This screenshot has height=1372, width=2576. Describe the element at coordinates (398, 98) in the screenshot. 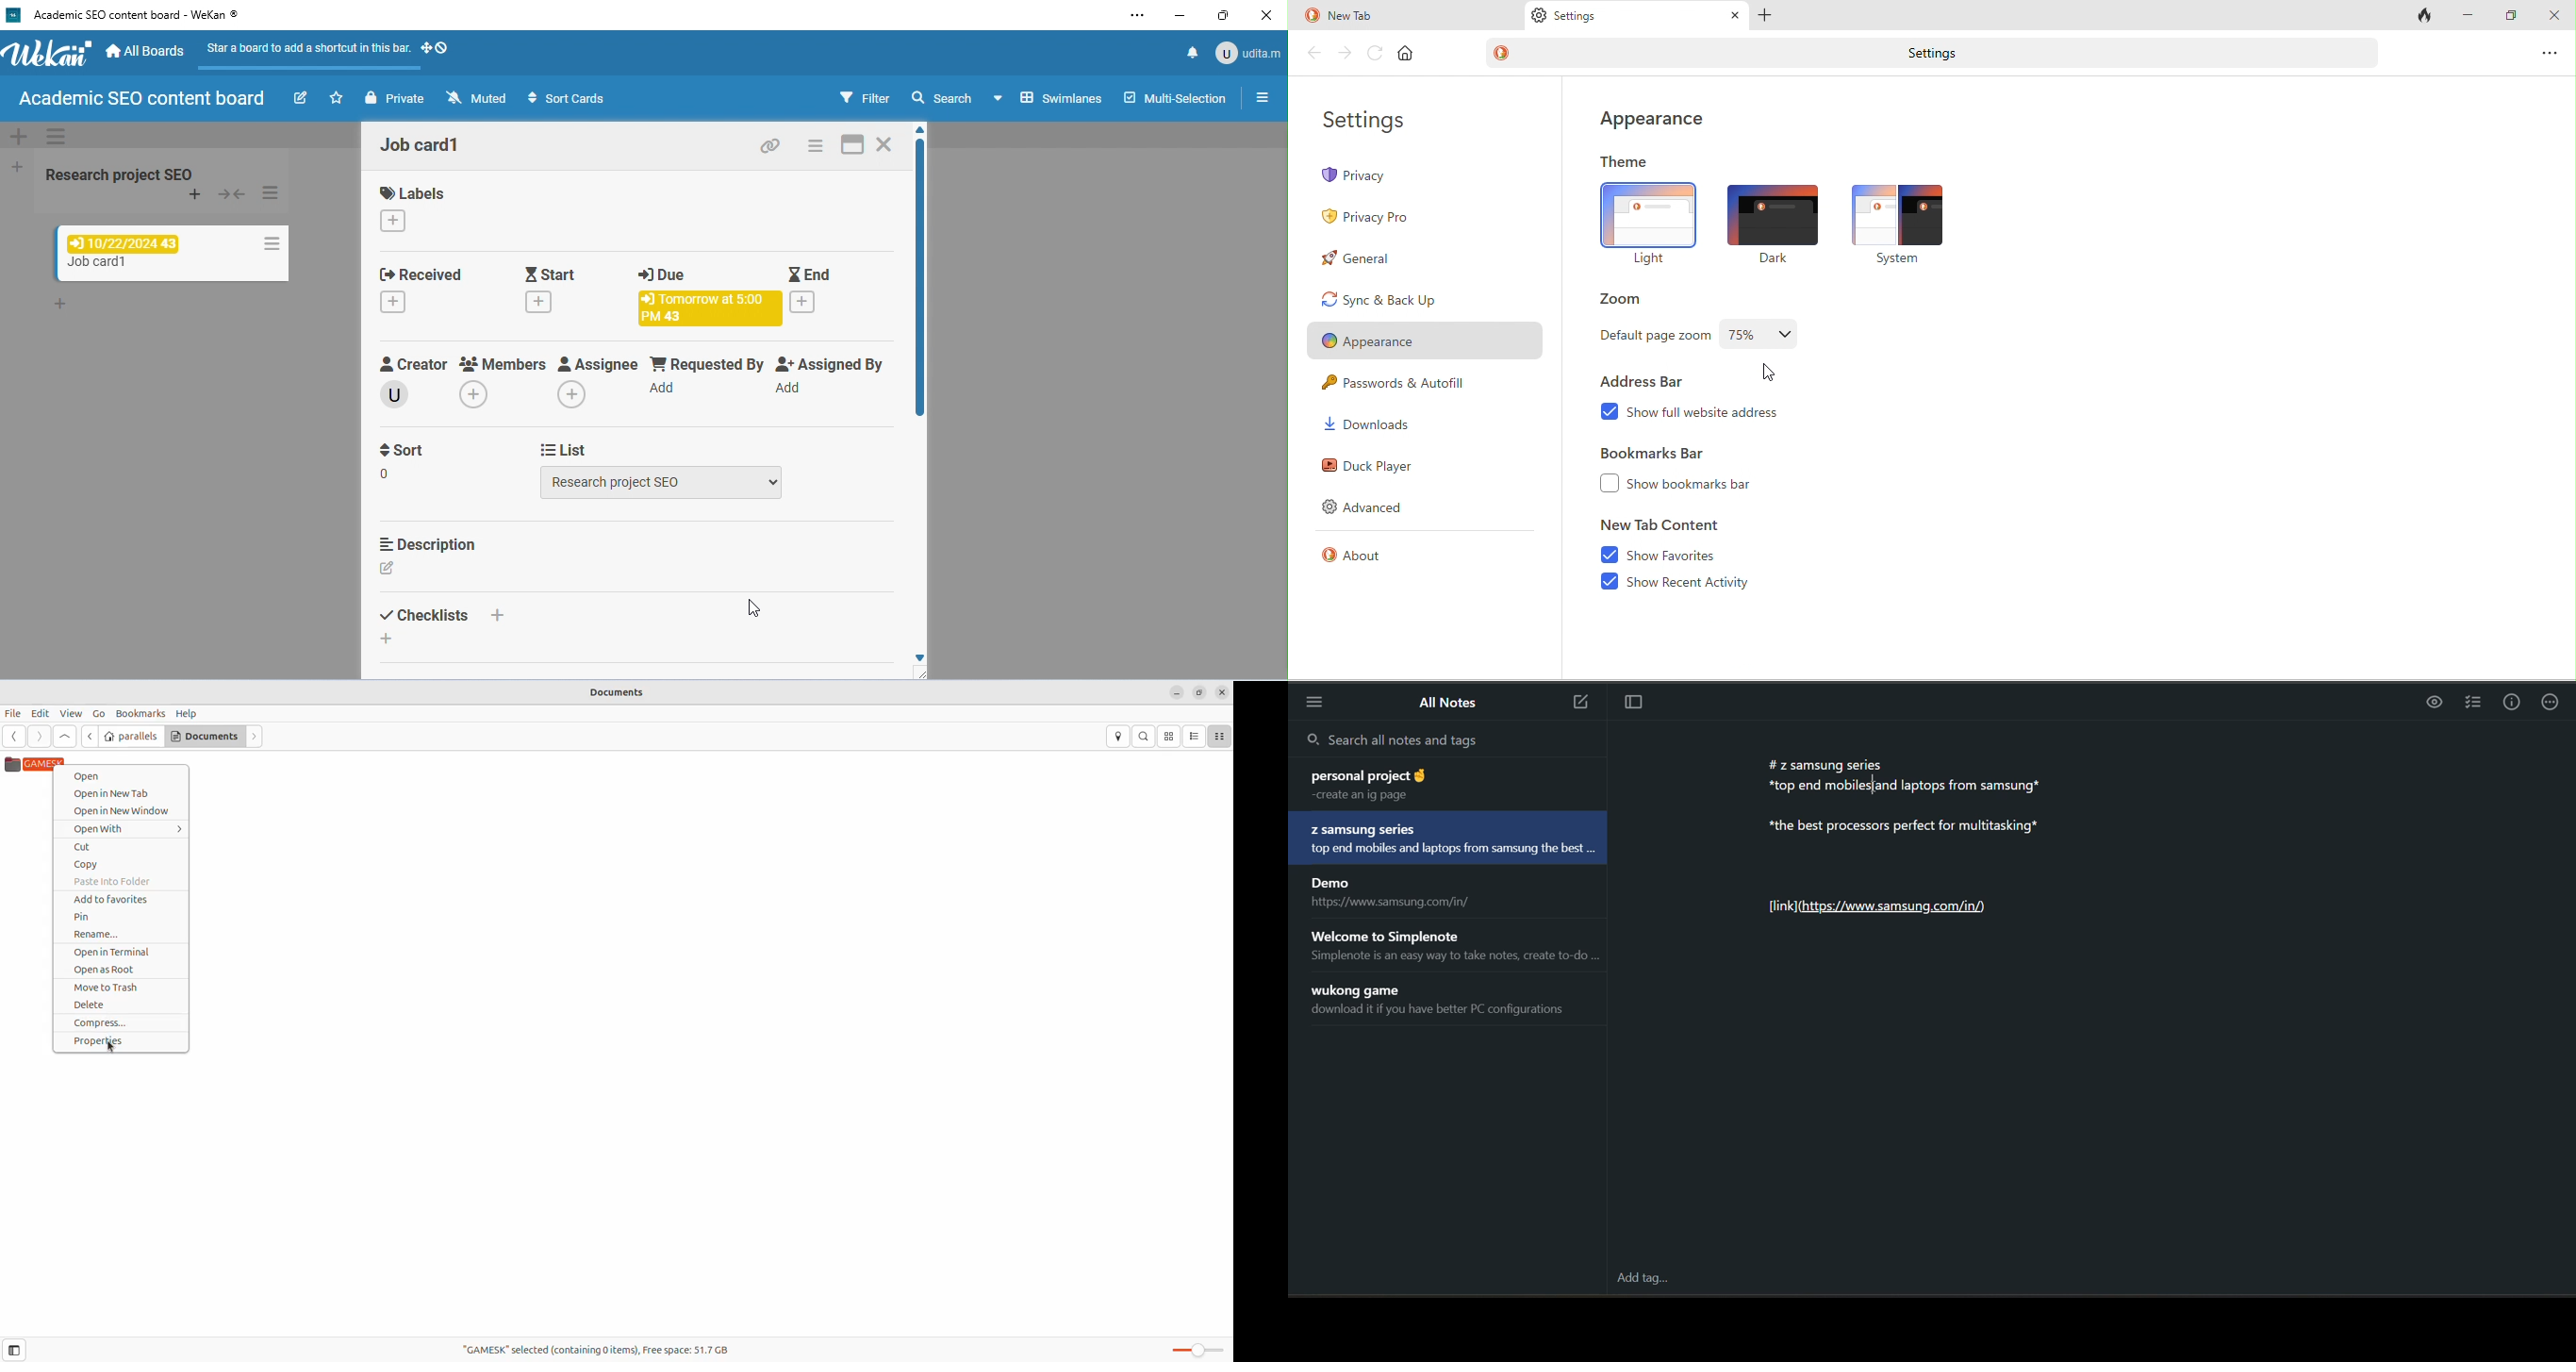

I see `private` at that location.